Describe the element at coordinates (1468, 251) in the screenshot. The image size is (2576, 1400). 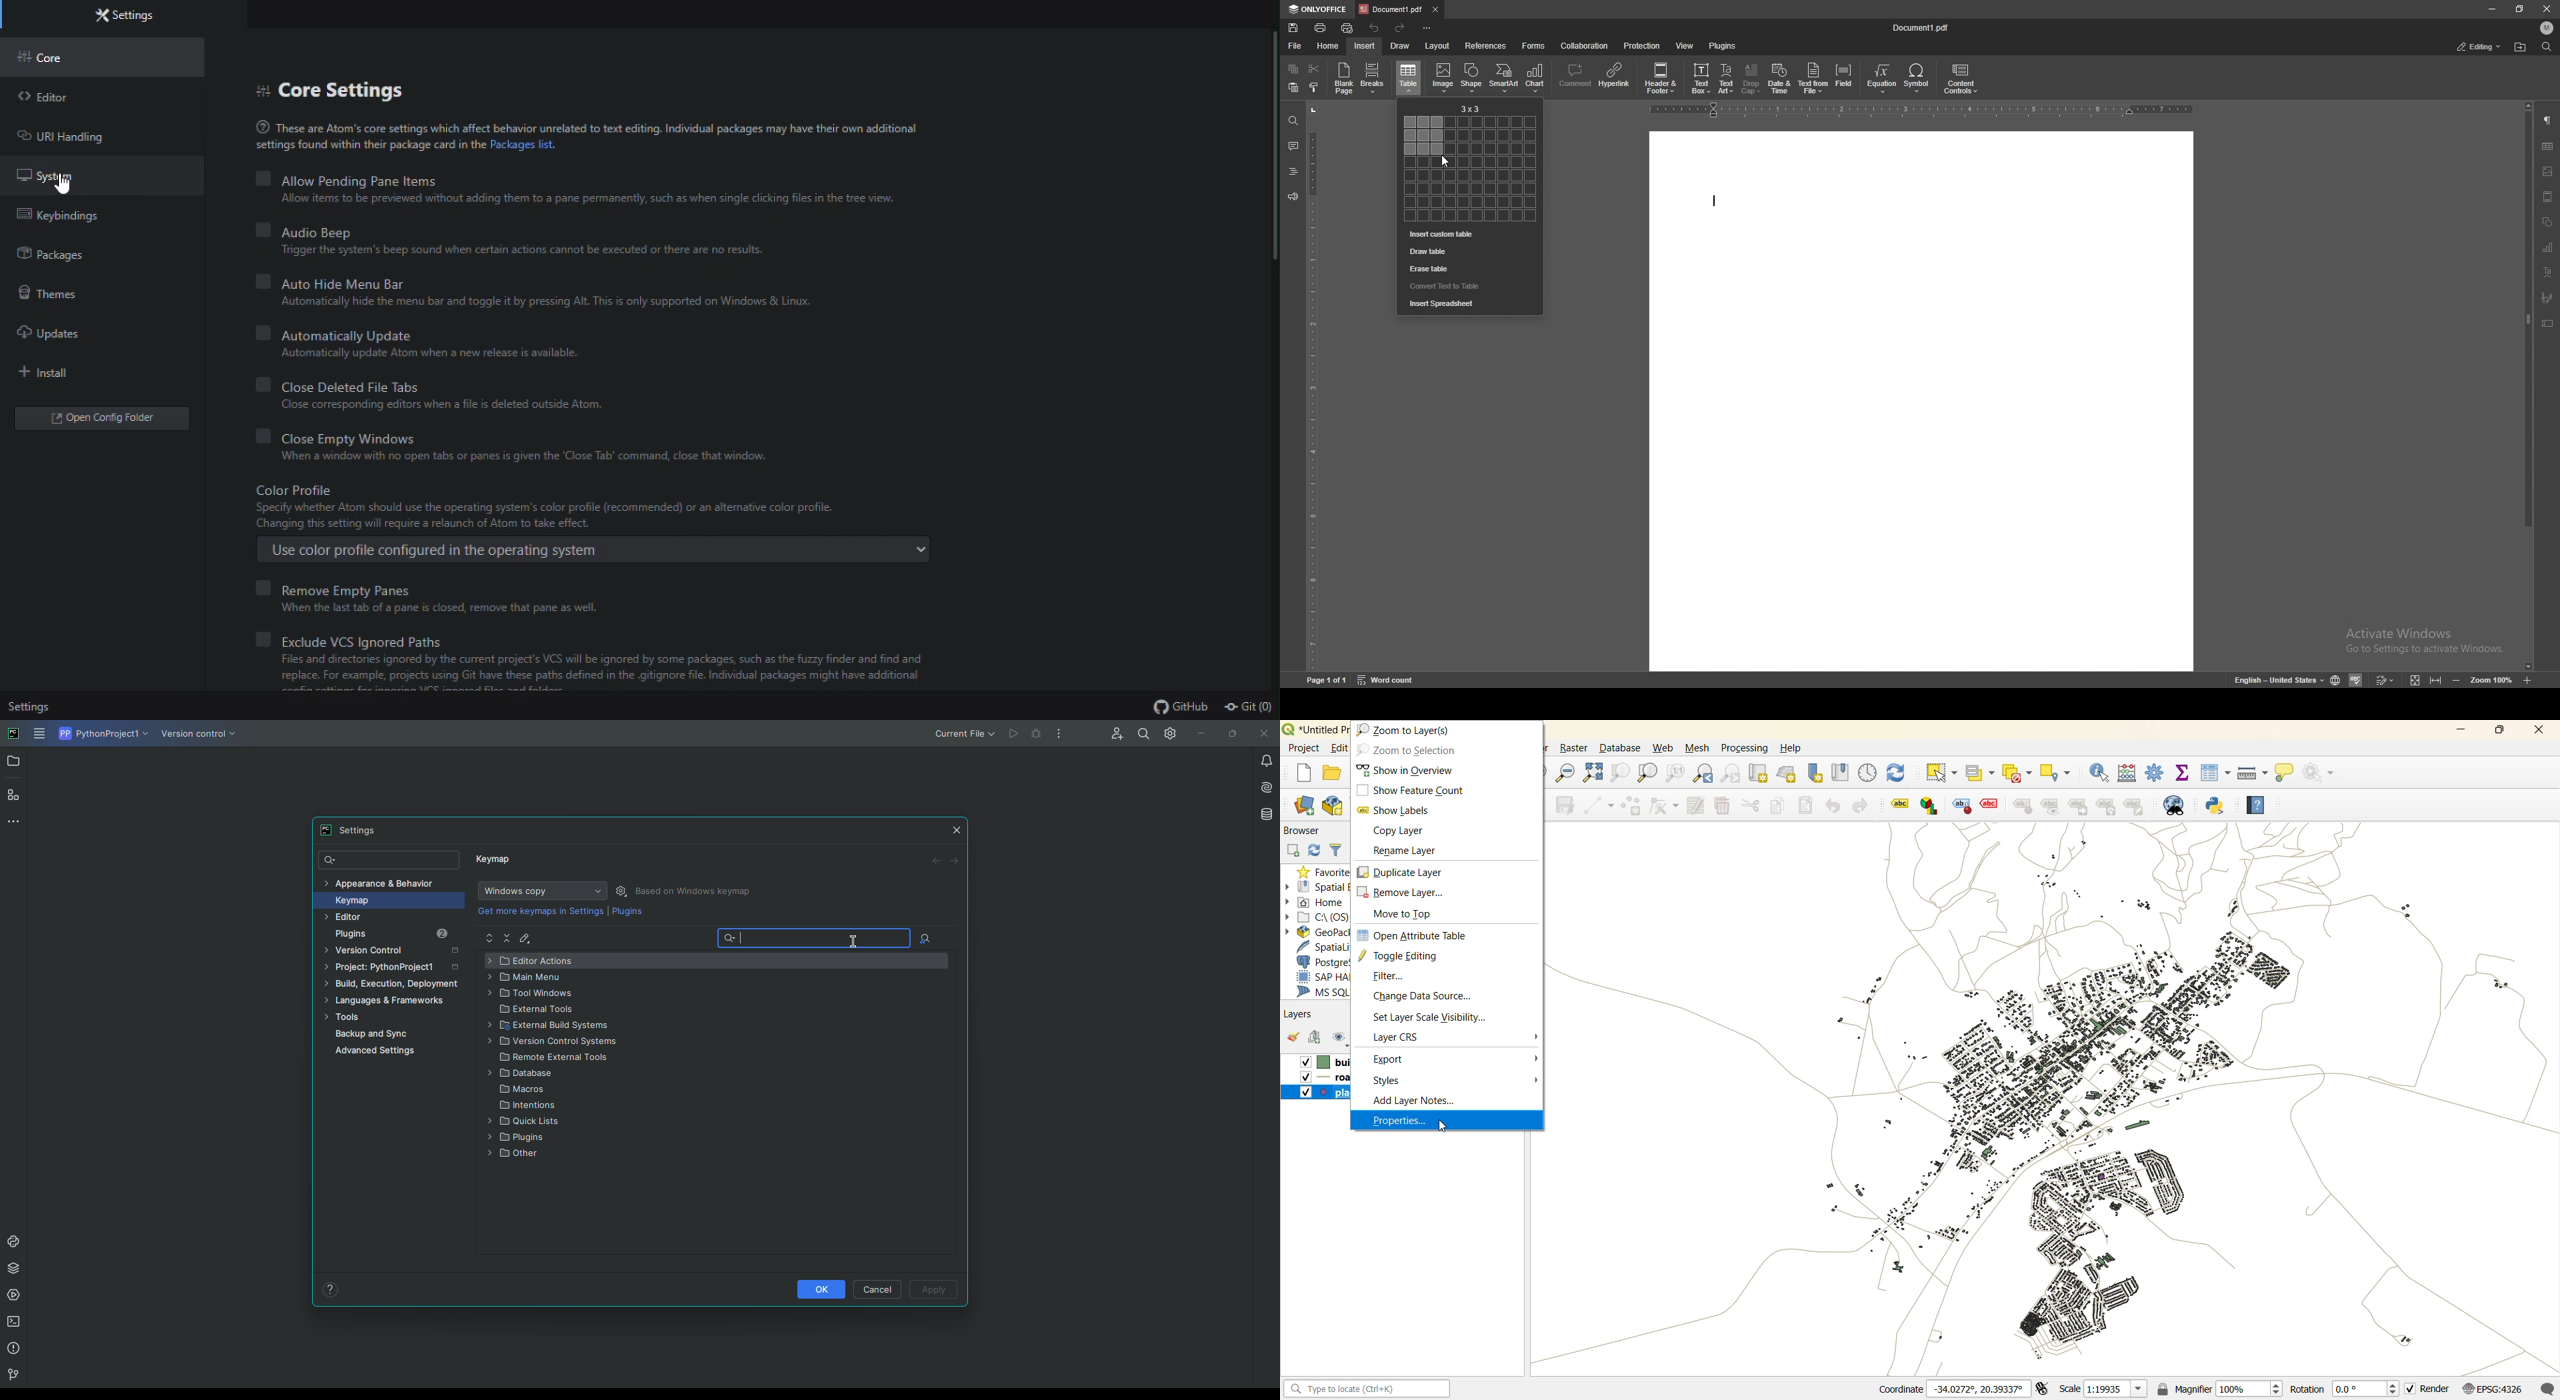
I see `draw table` at that location.